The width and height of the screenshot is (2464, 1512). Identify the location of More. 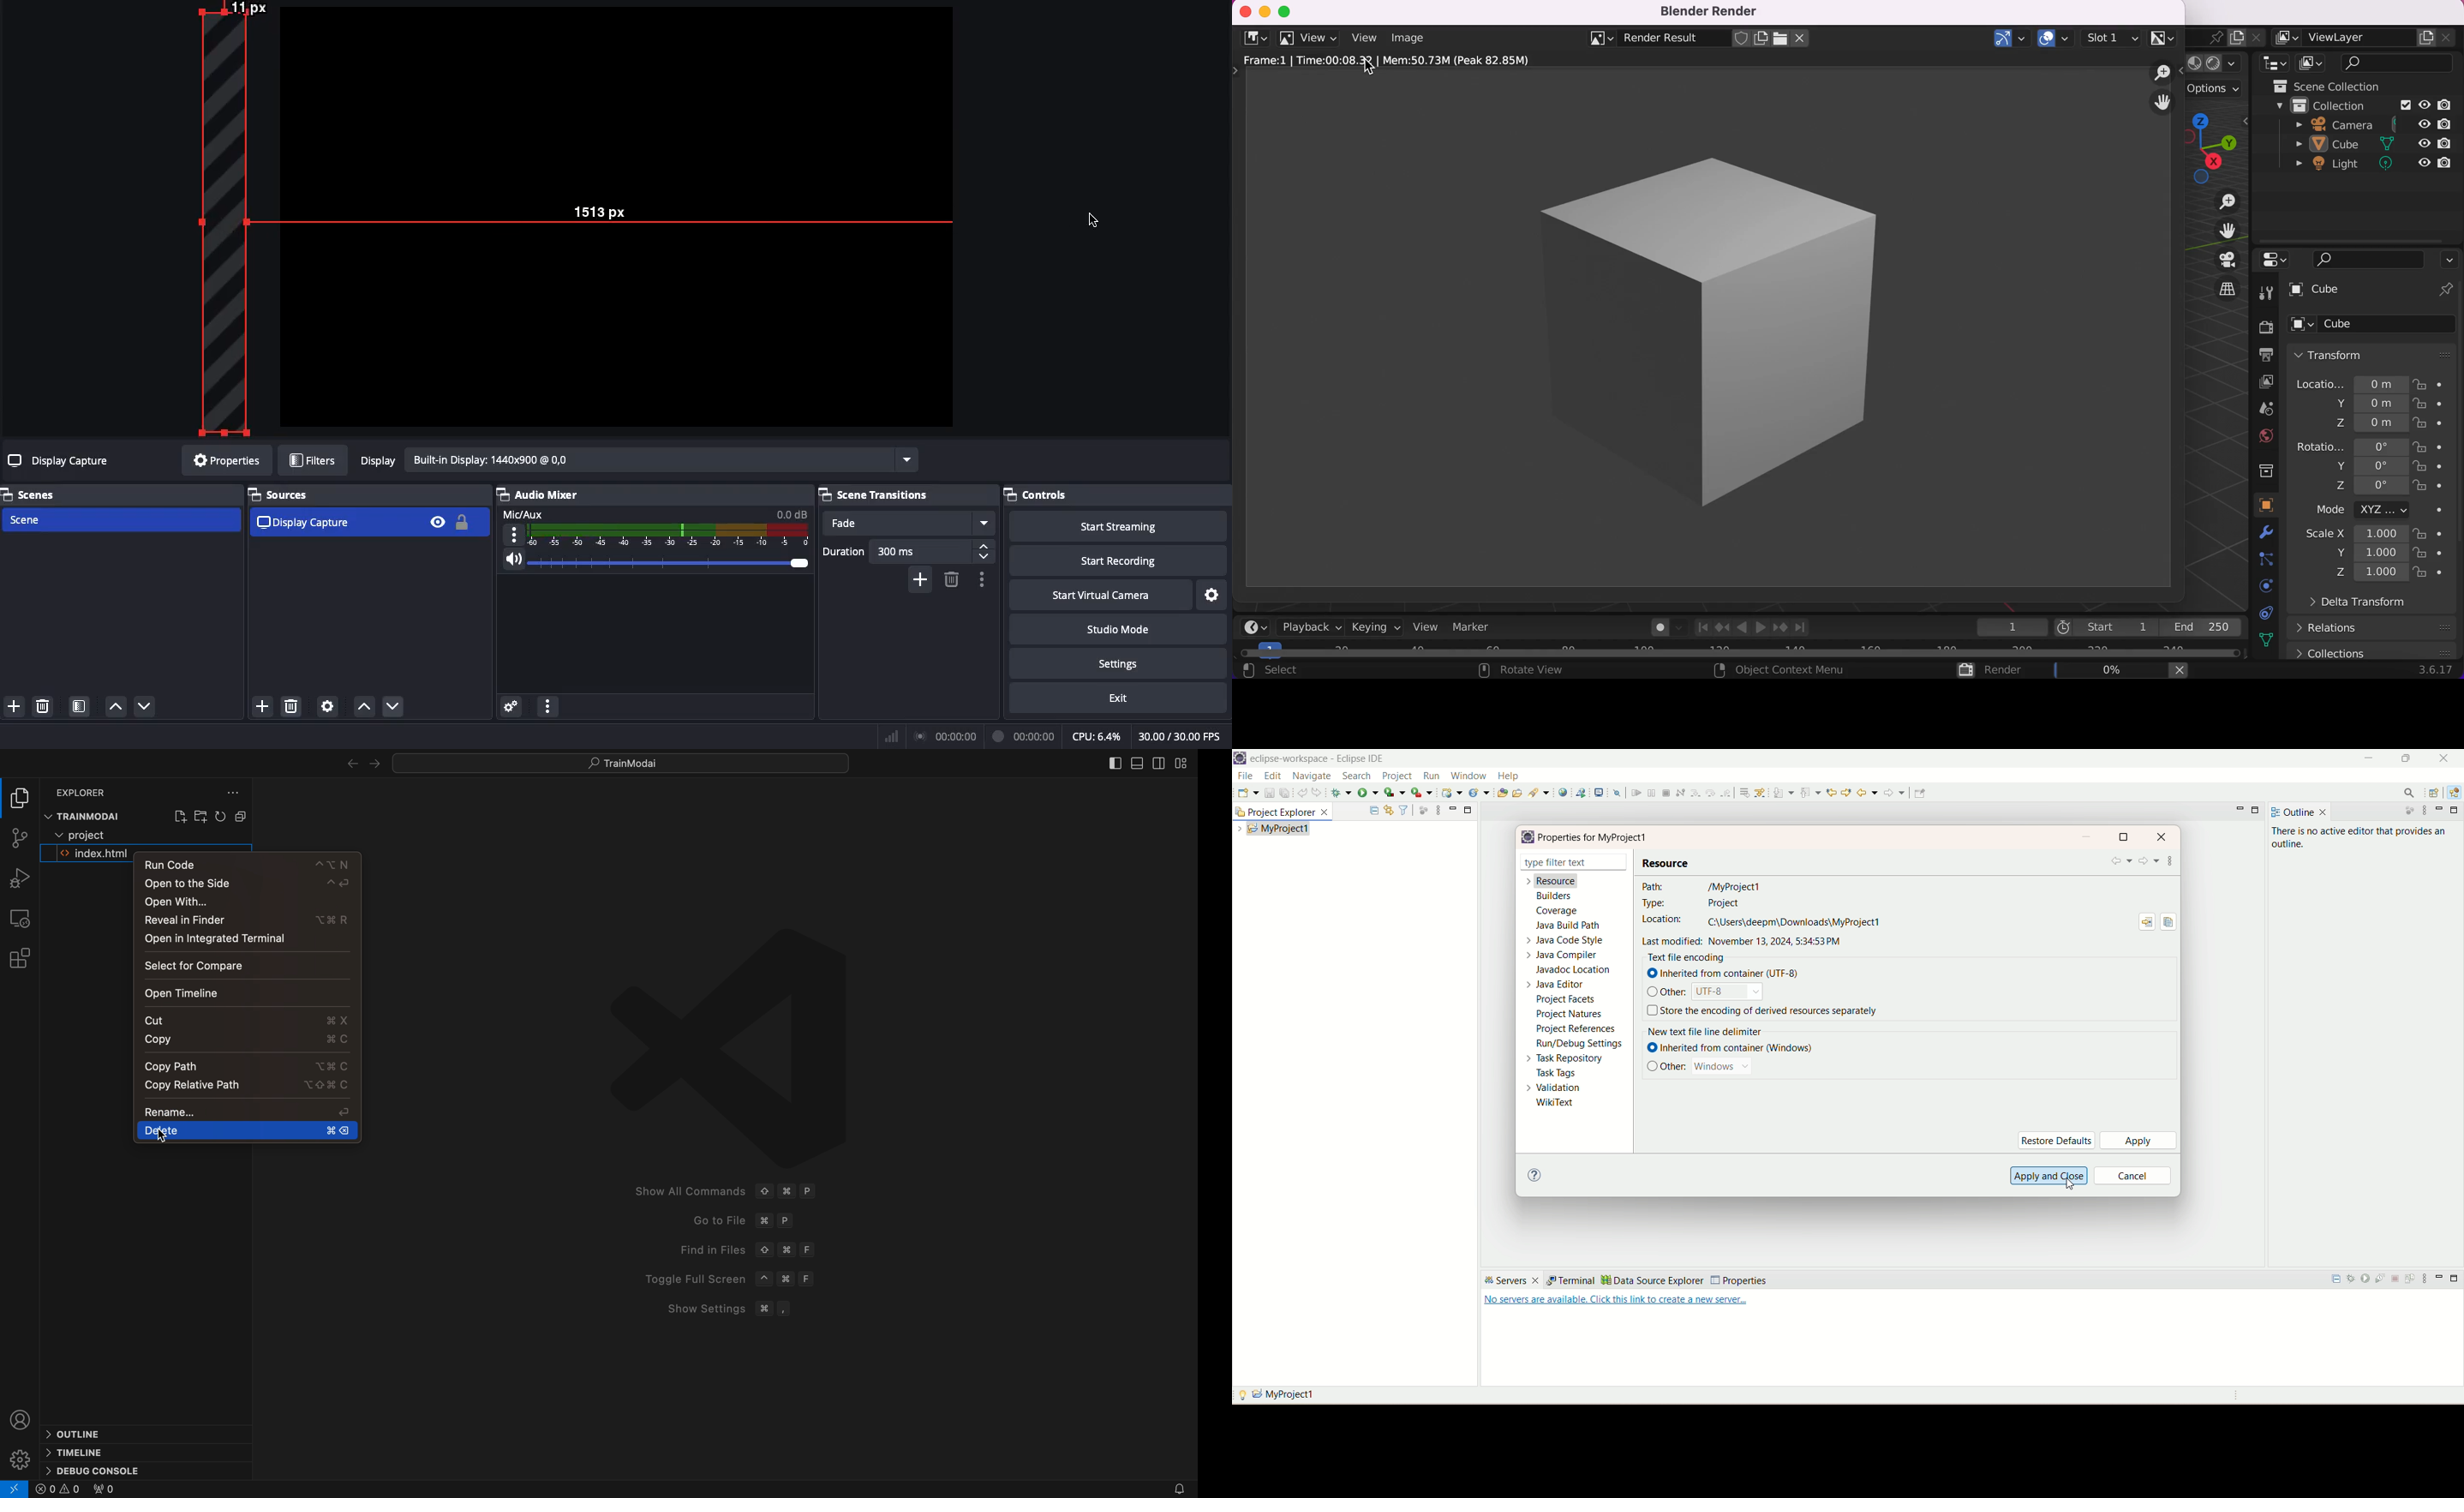
(547, 709).